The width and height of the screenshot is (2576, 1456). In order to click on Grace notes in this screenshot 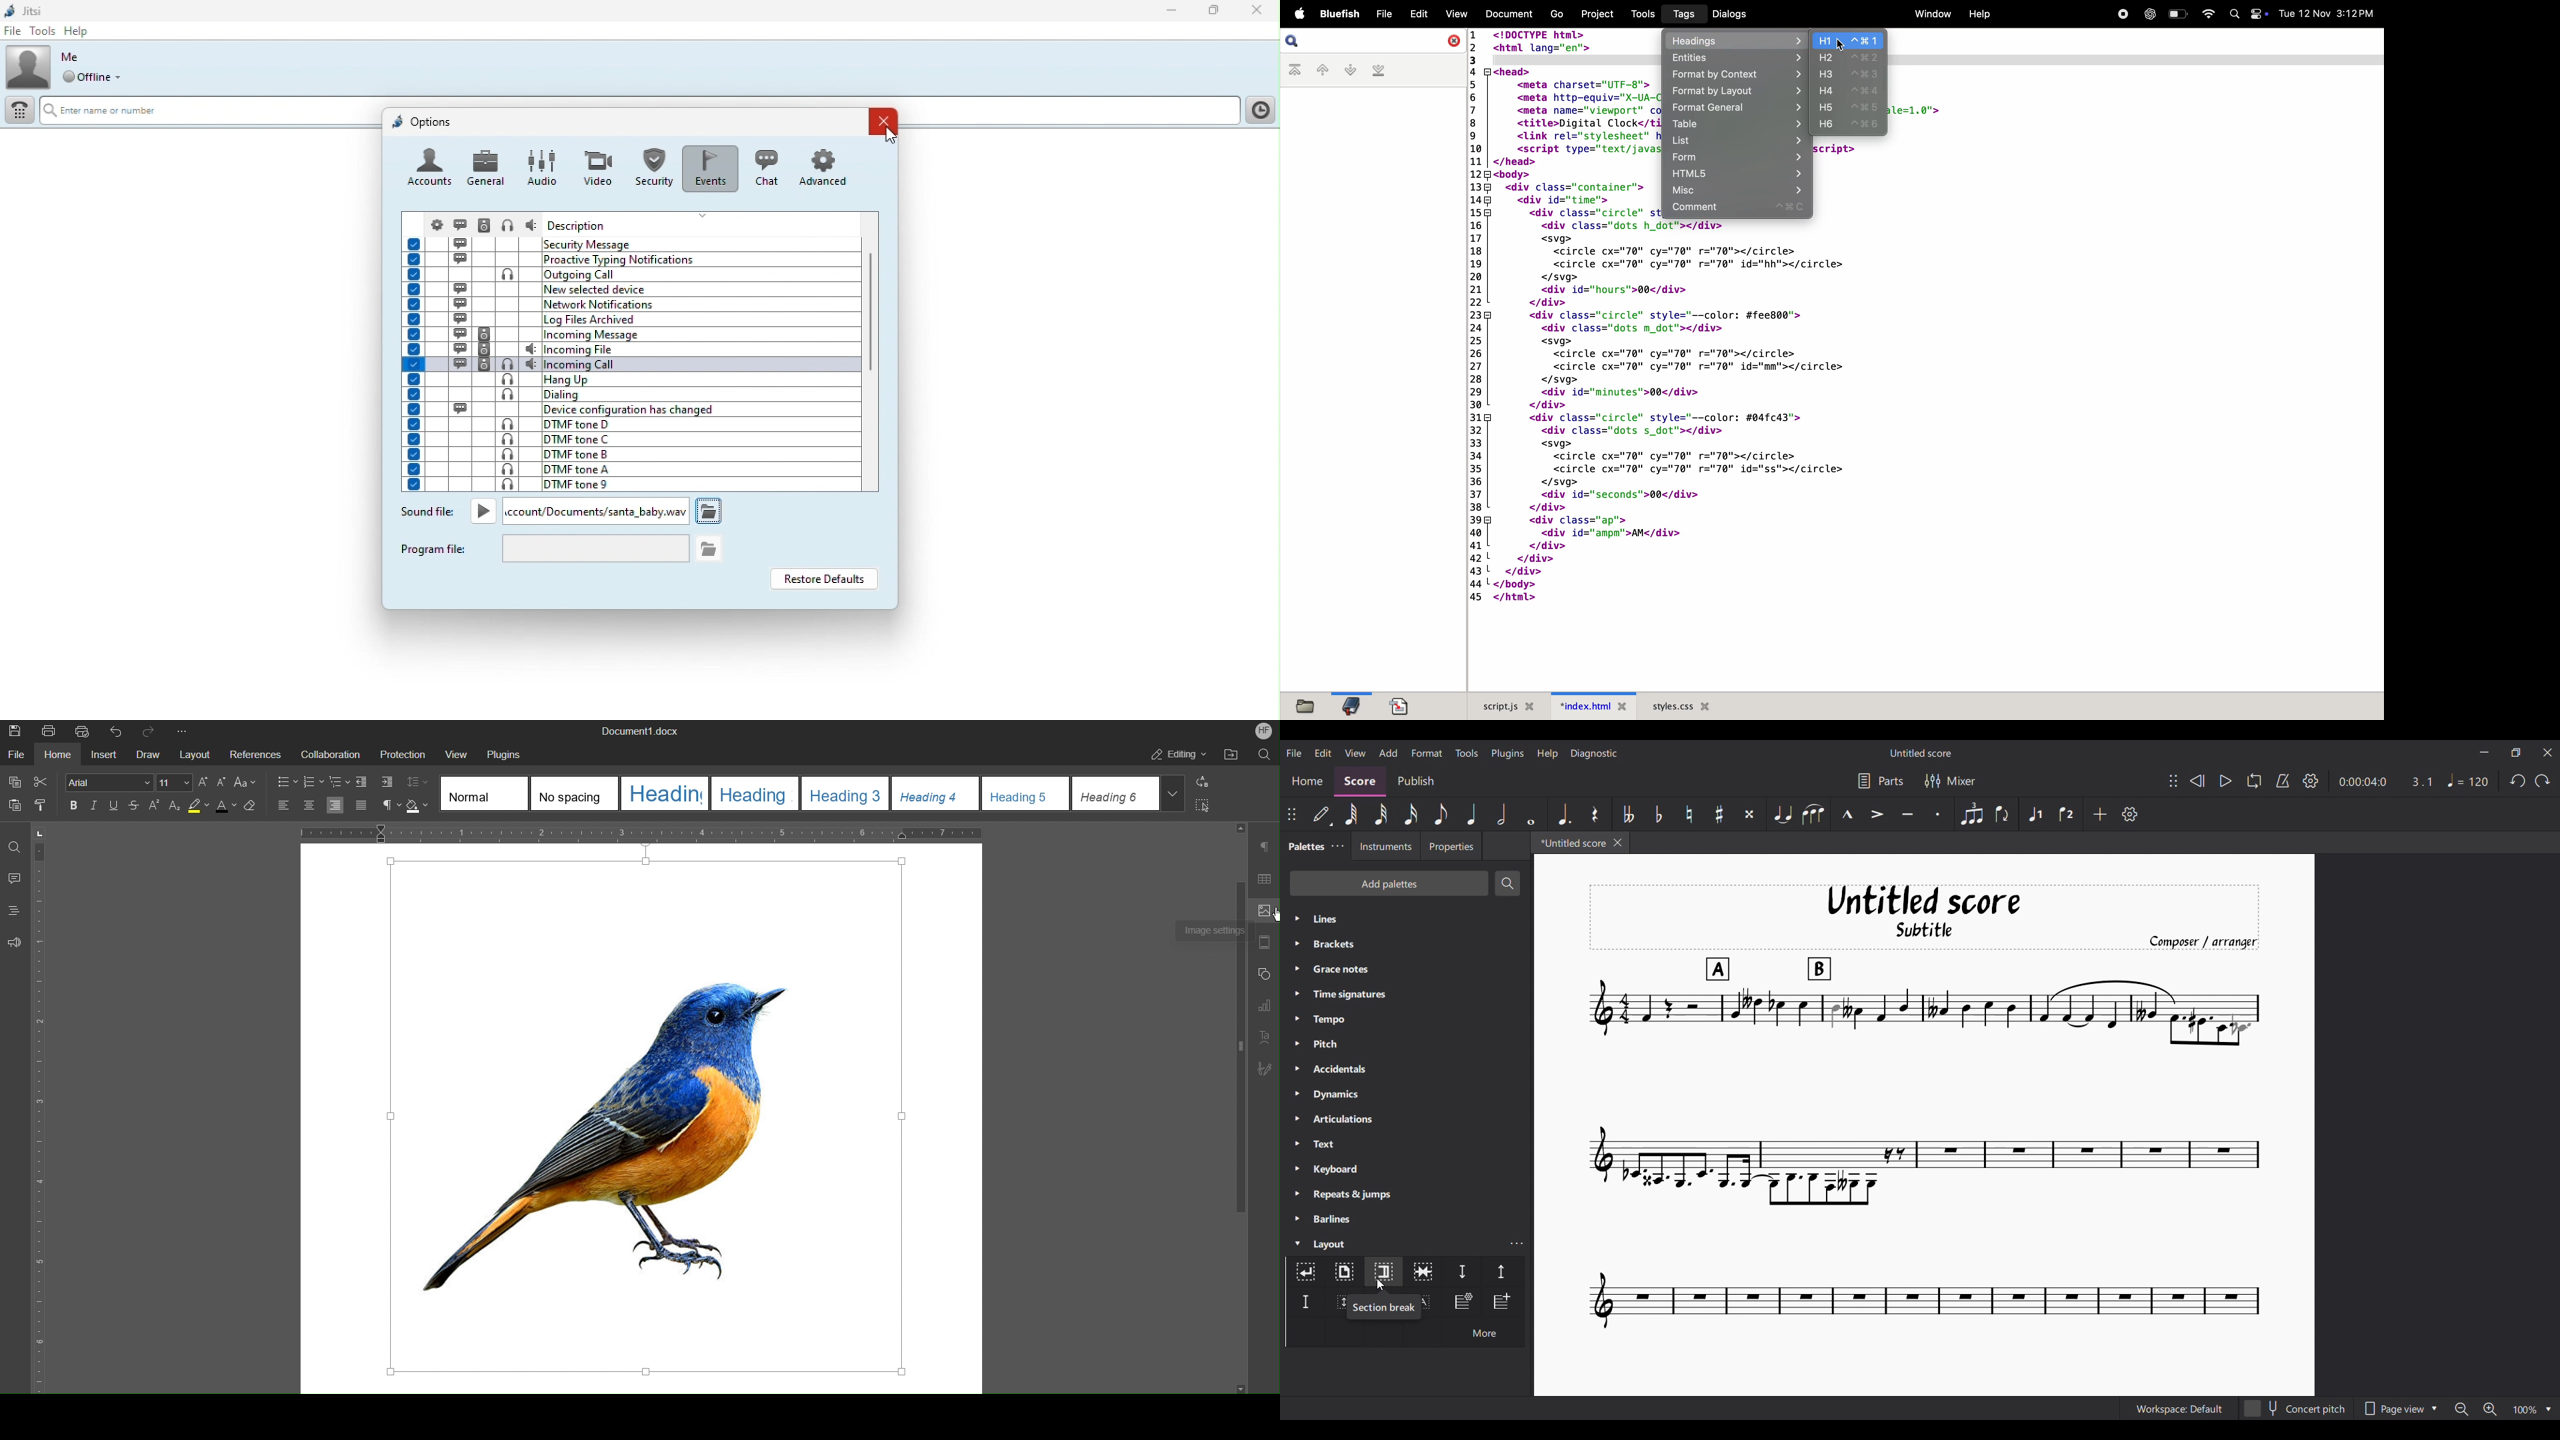, I will do `click(1407, 969)`.